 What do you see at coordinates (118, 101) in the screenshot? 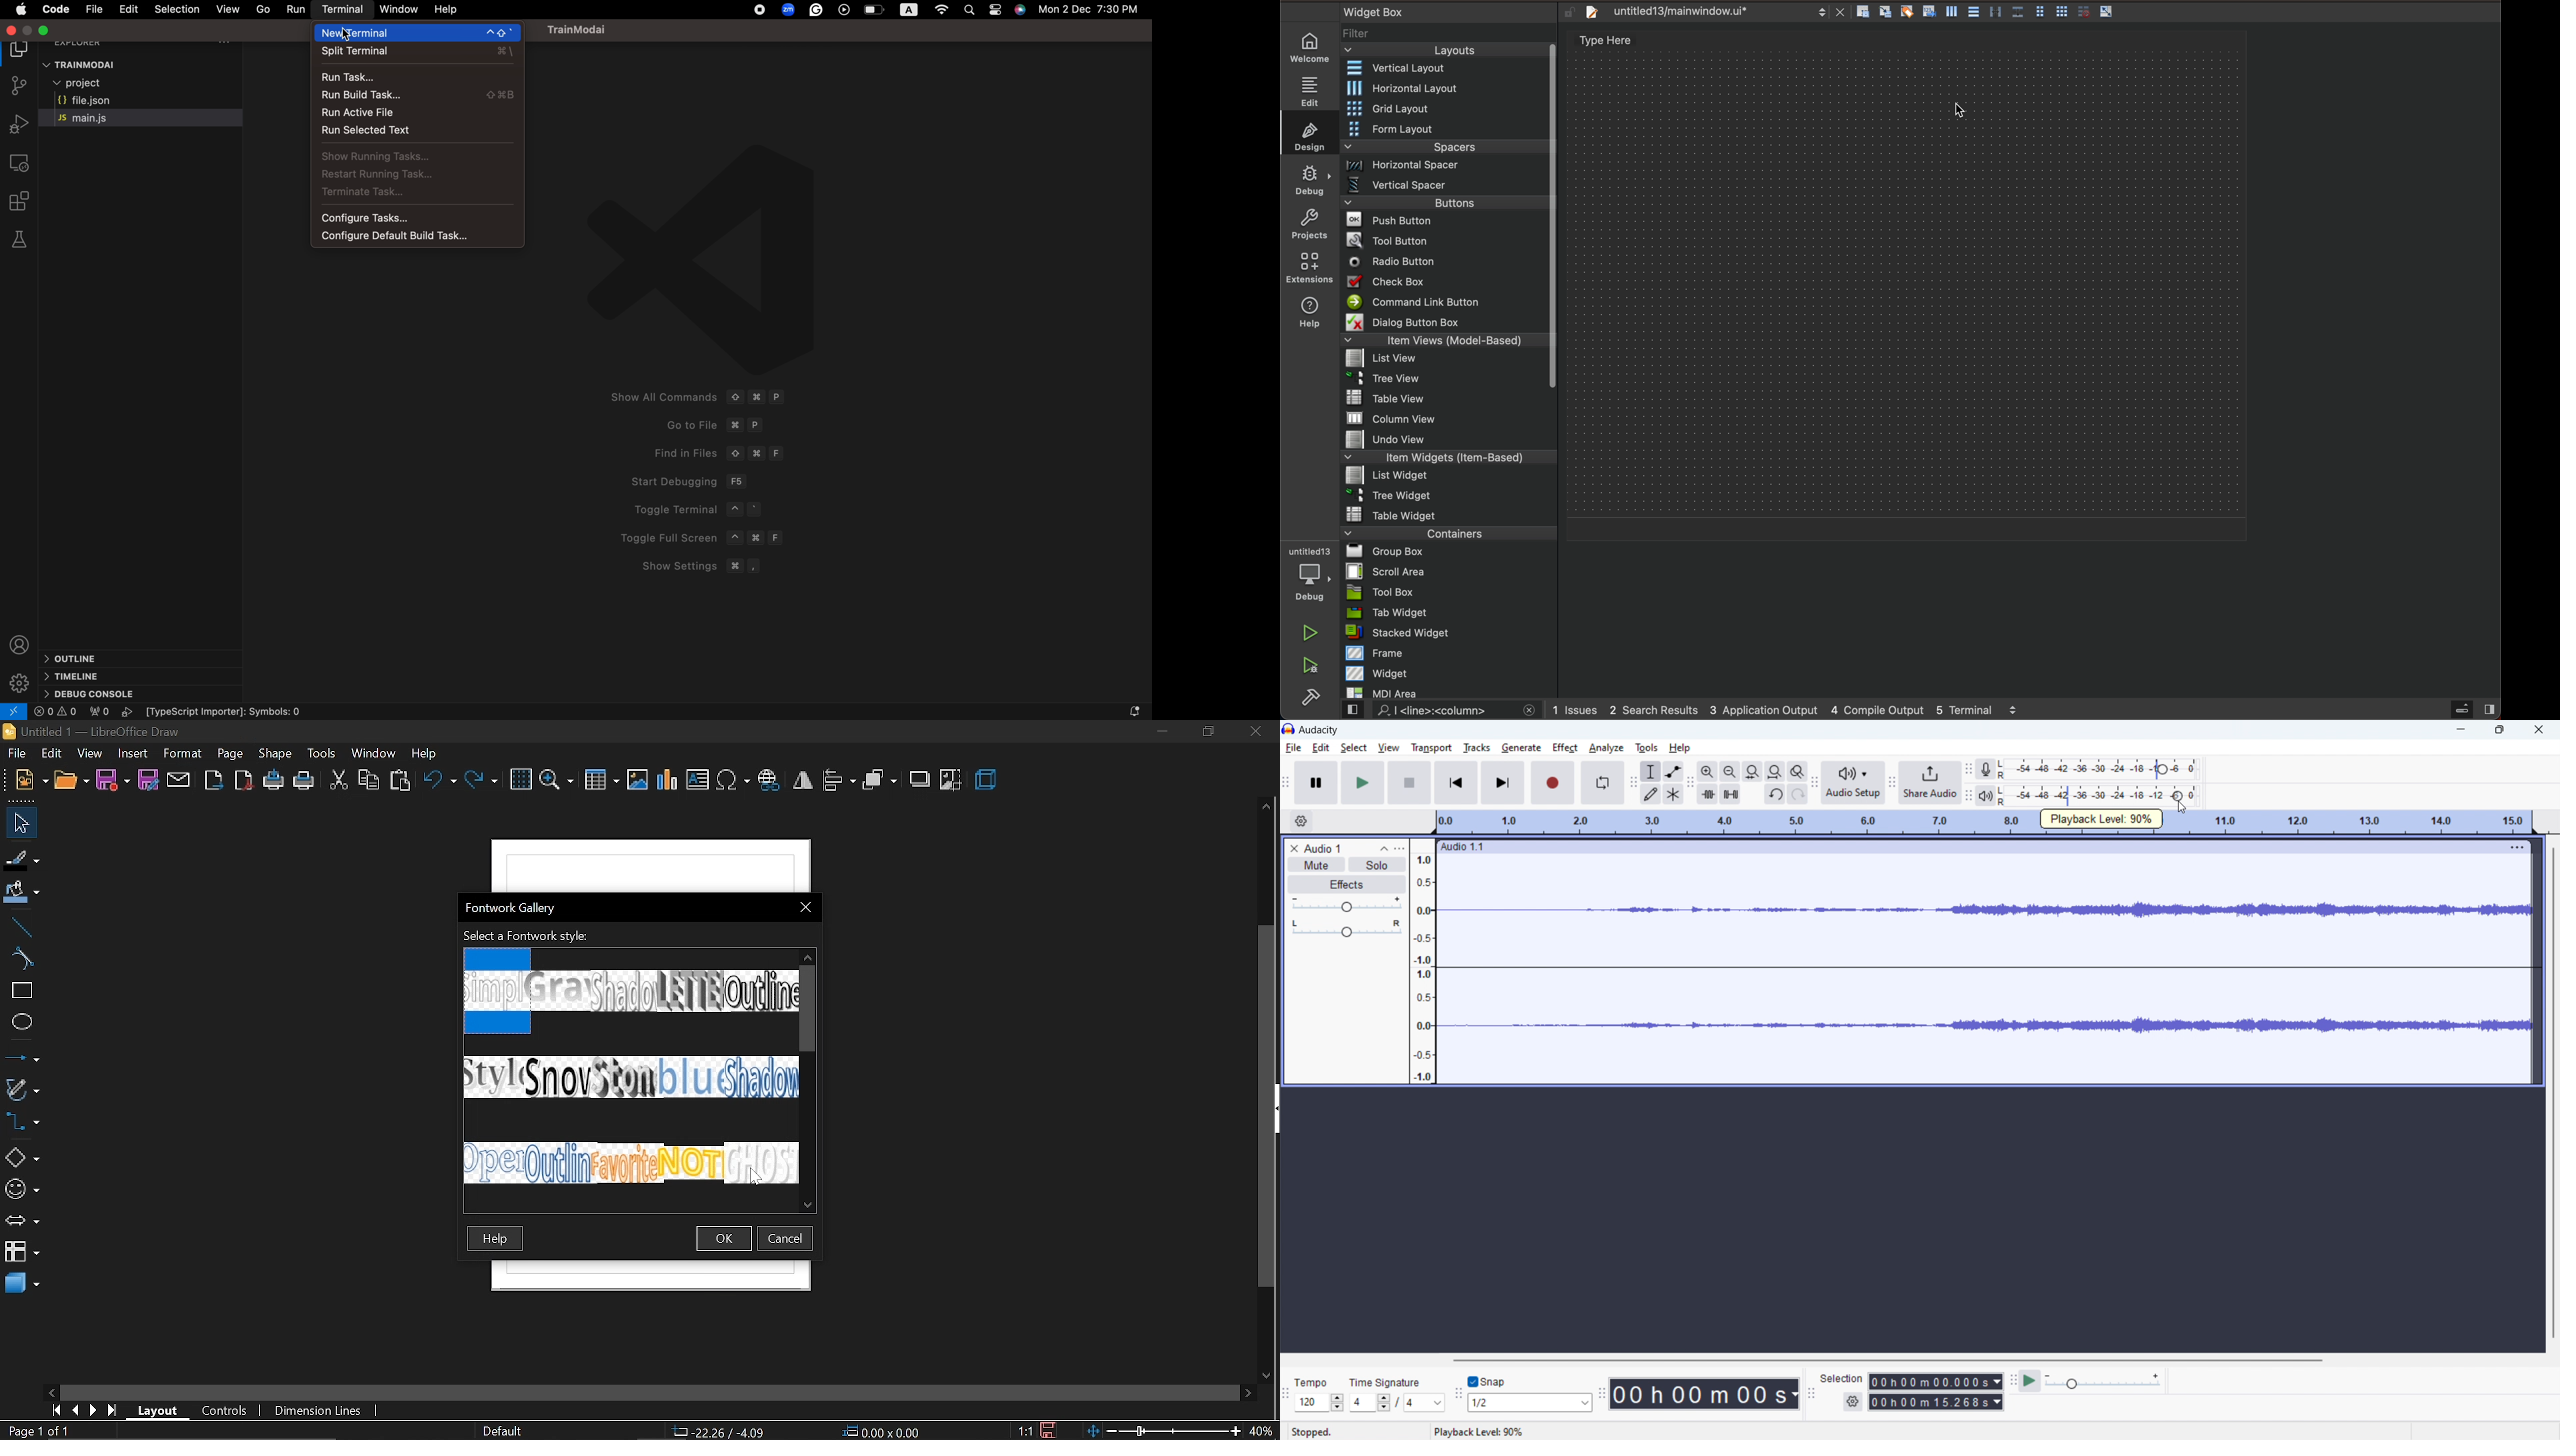
I see `file json` at bounding box center [118, 101].